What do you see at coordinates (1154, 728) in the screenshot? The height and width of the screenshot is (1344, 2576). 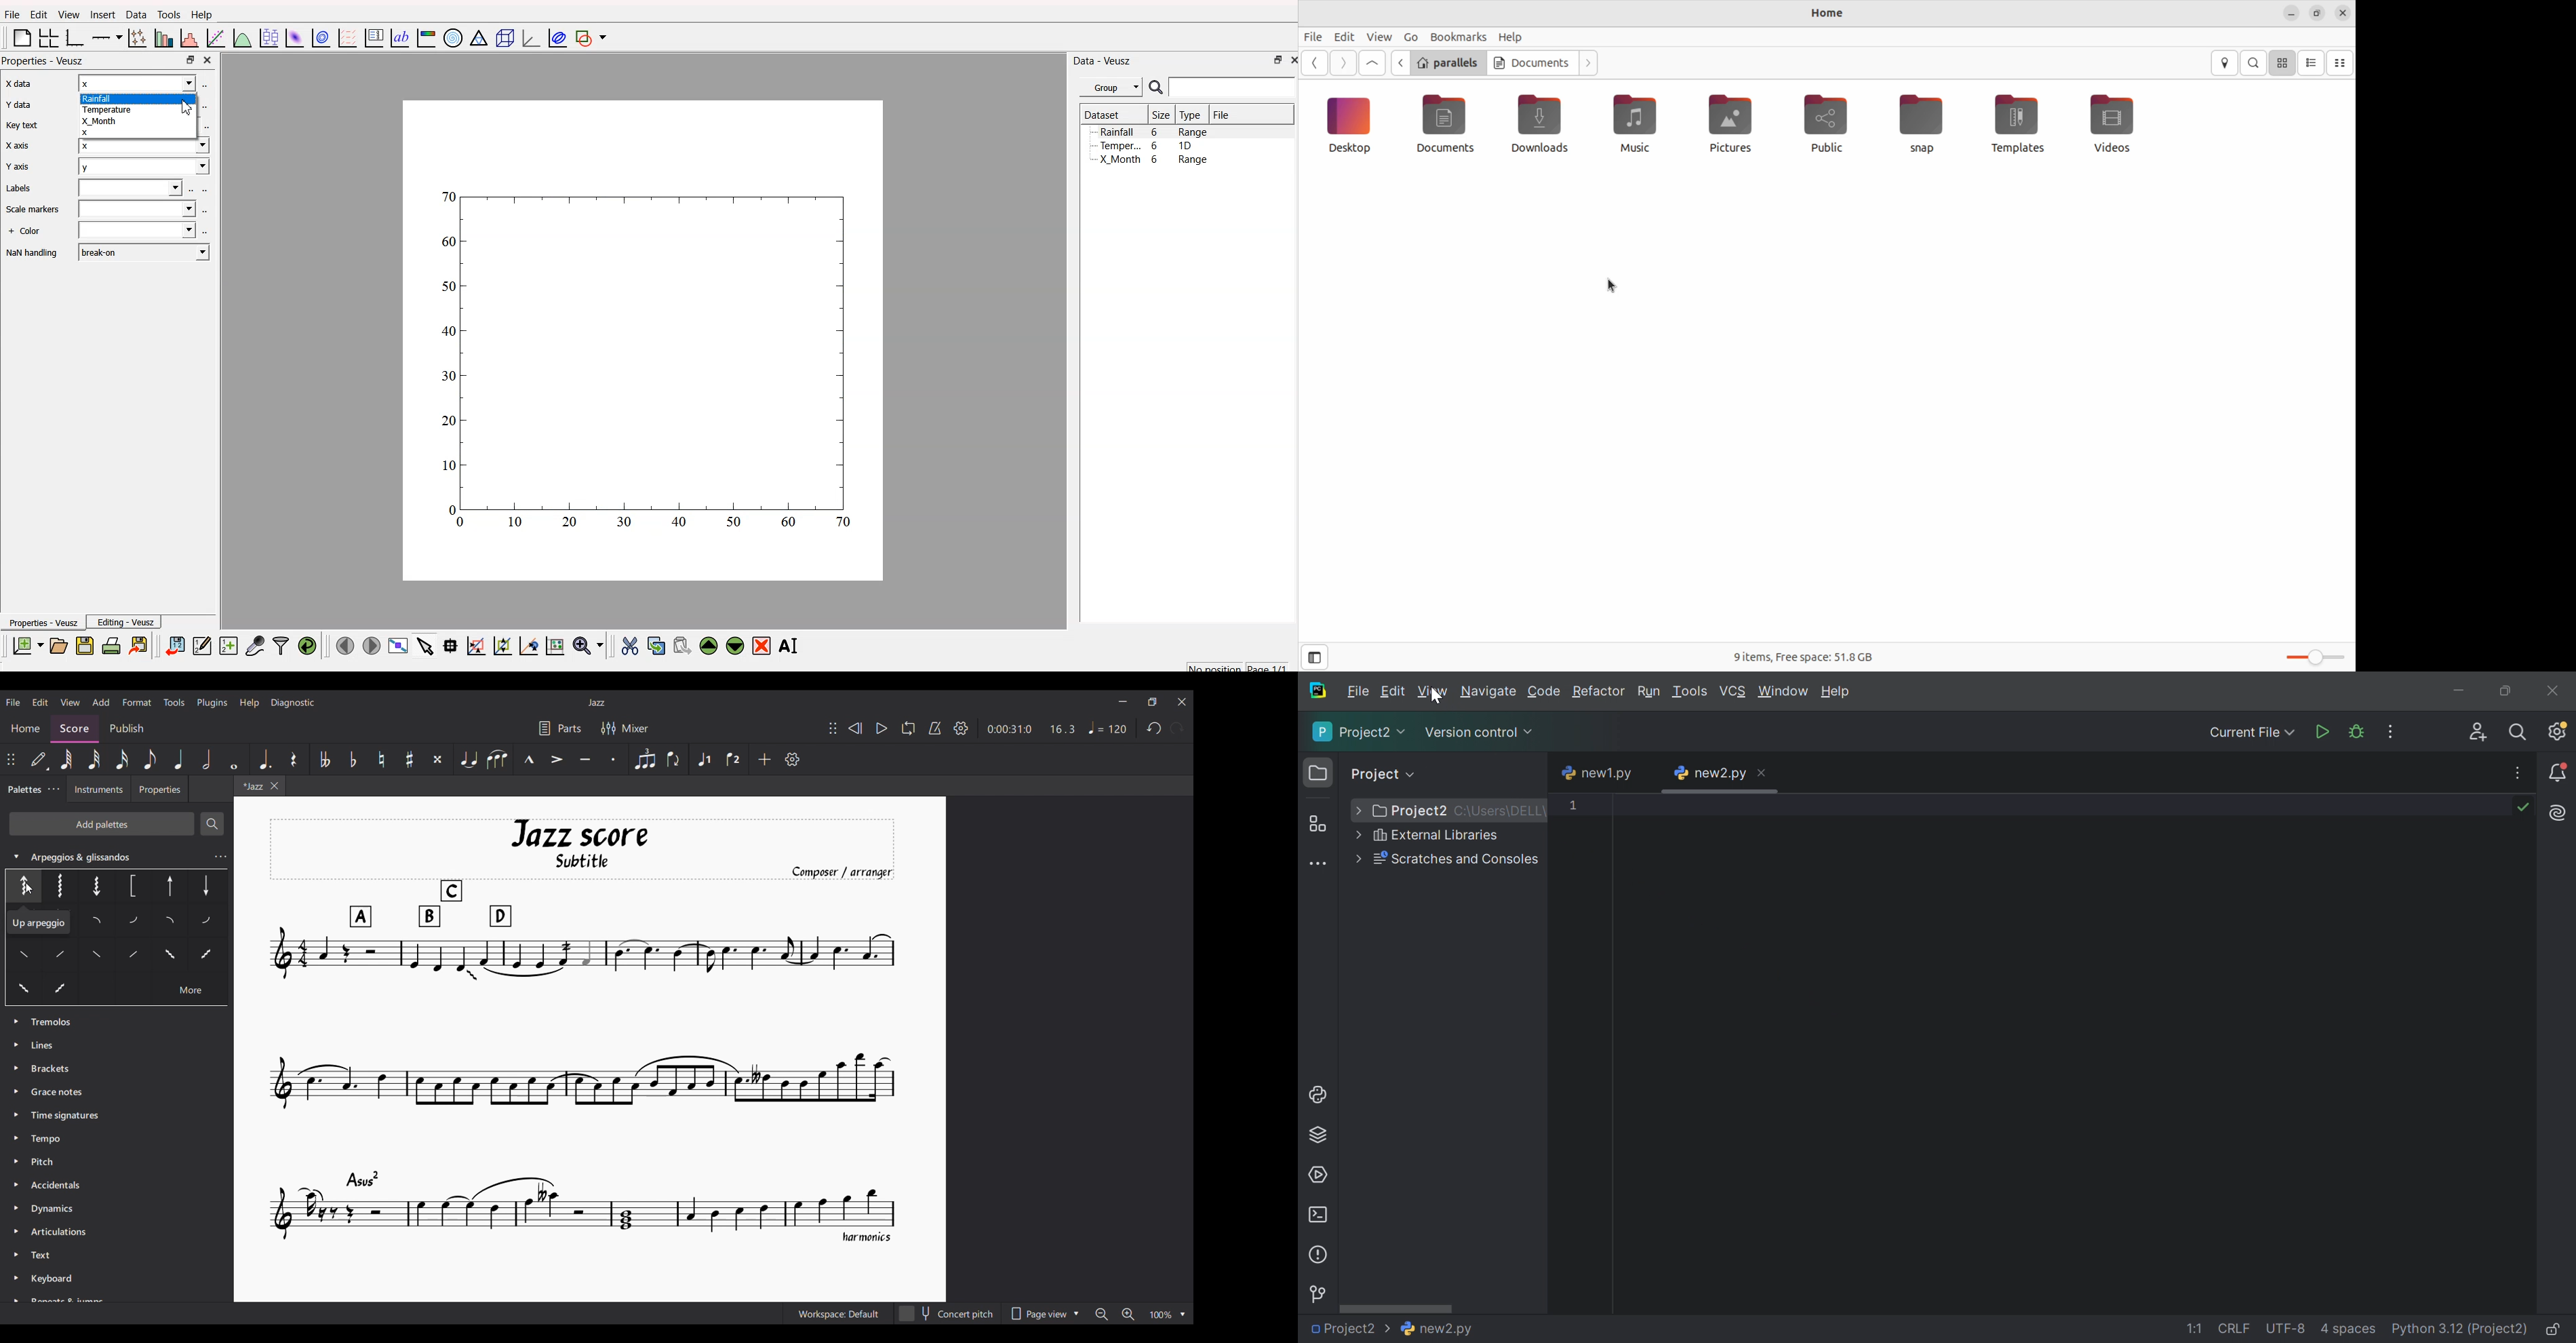 I see `Undo` at bounding box center [1154, 728].